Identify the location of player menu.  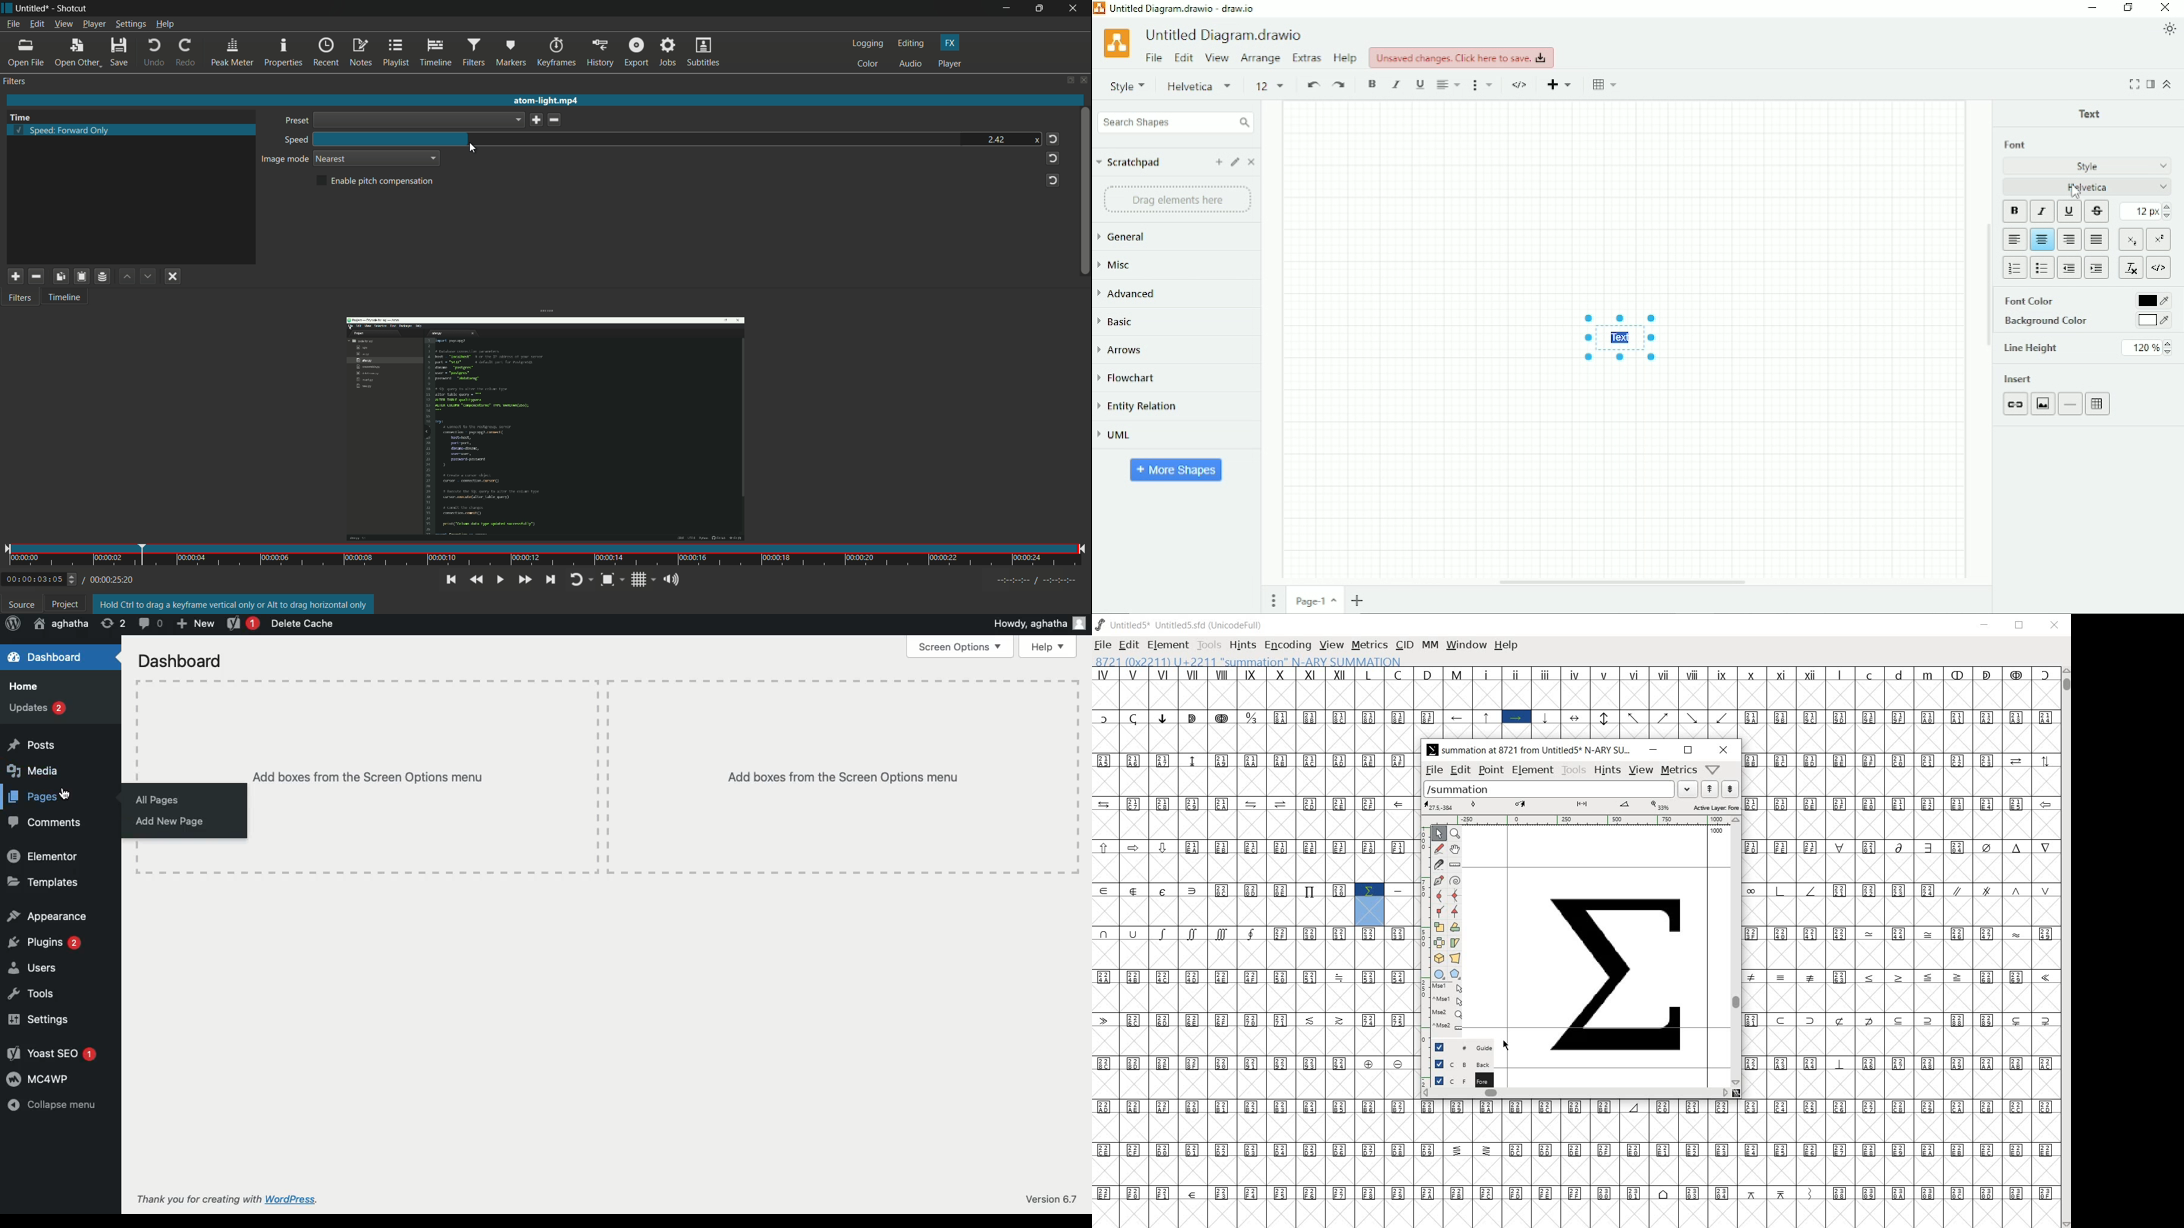
(94, 24).